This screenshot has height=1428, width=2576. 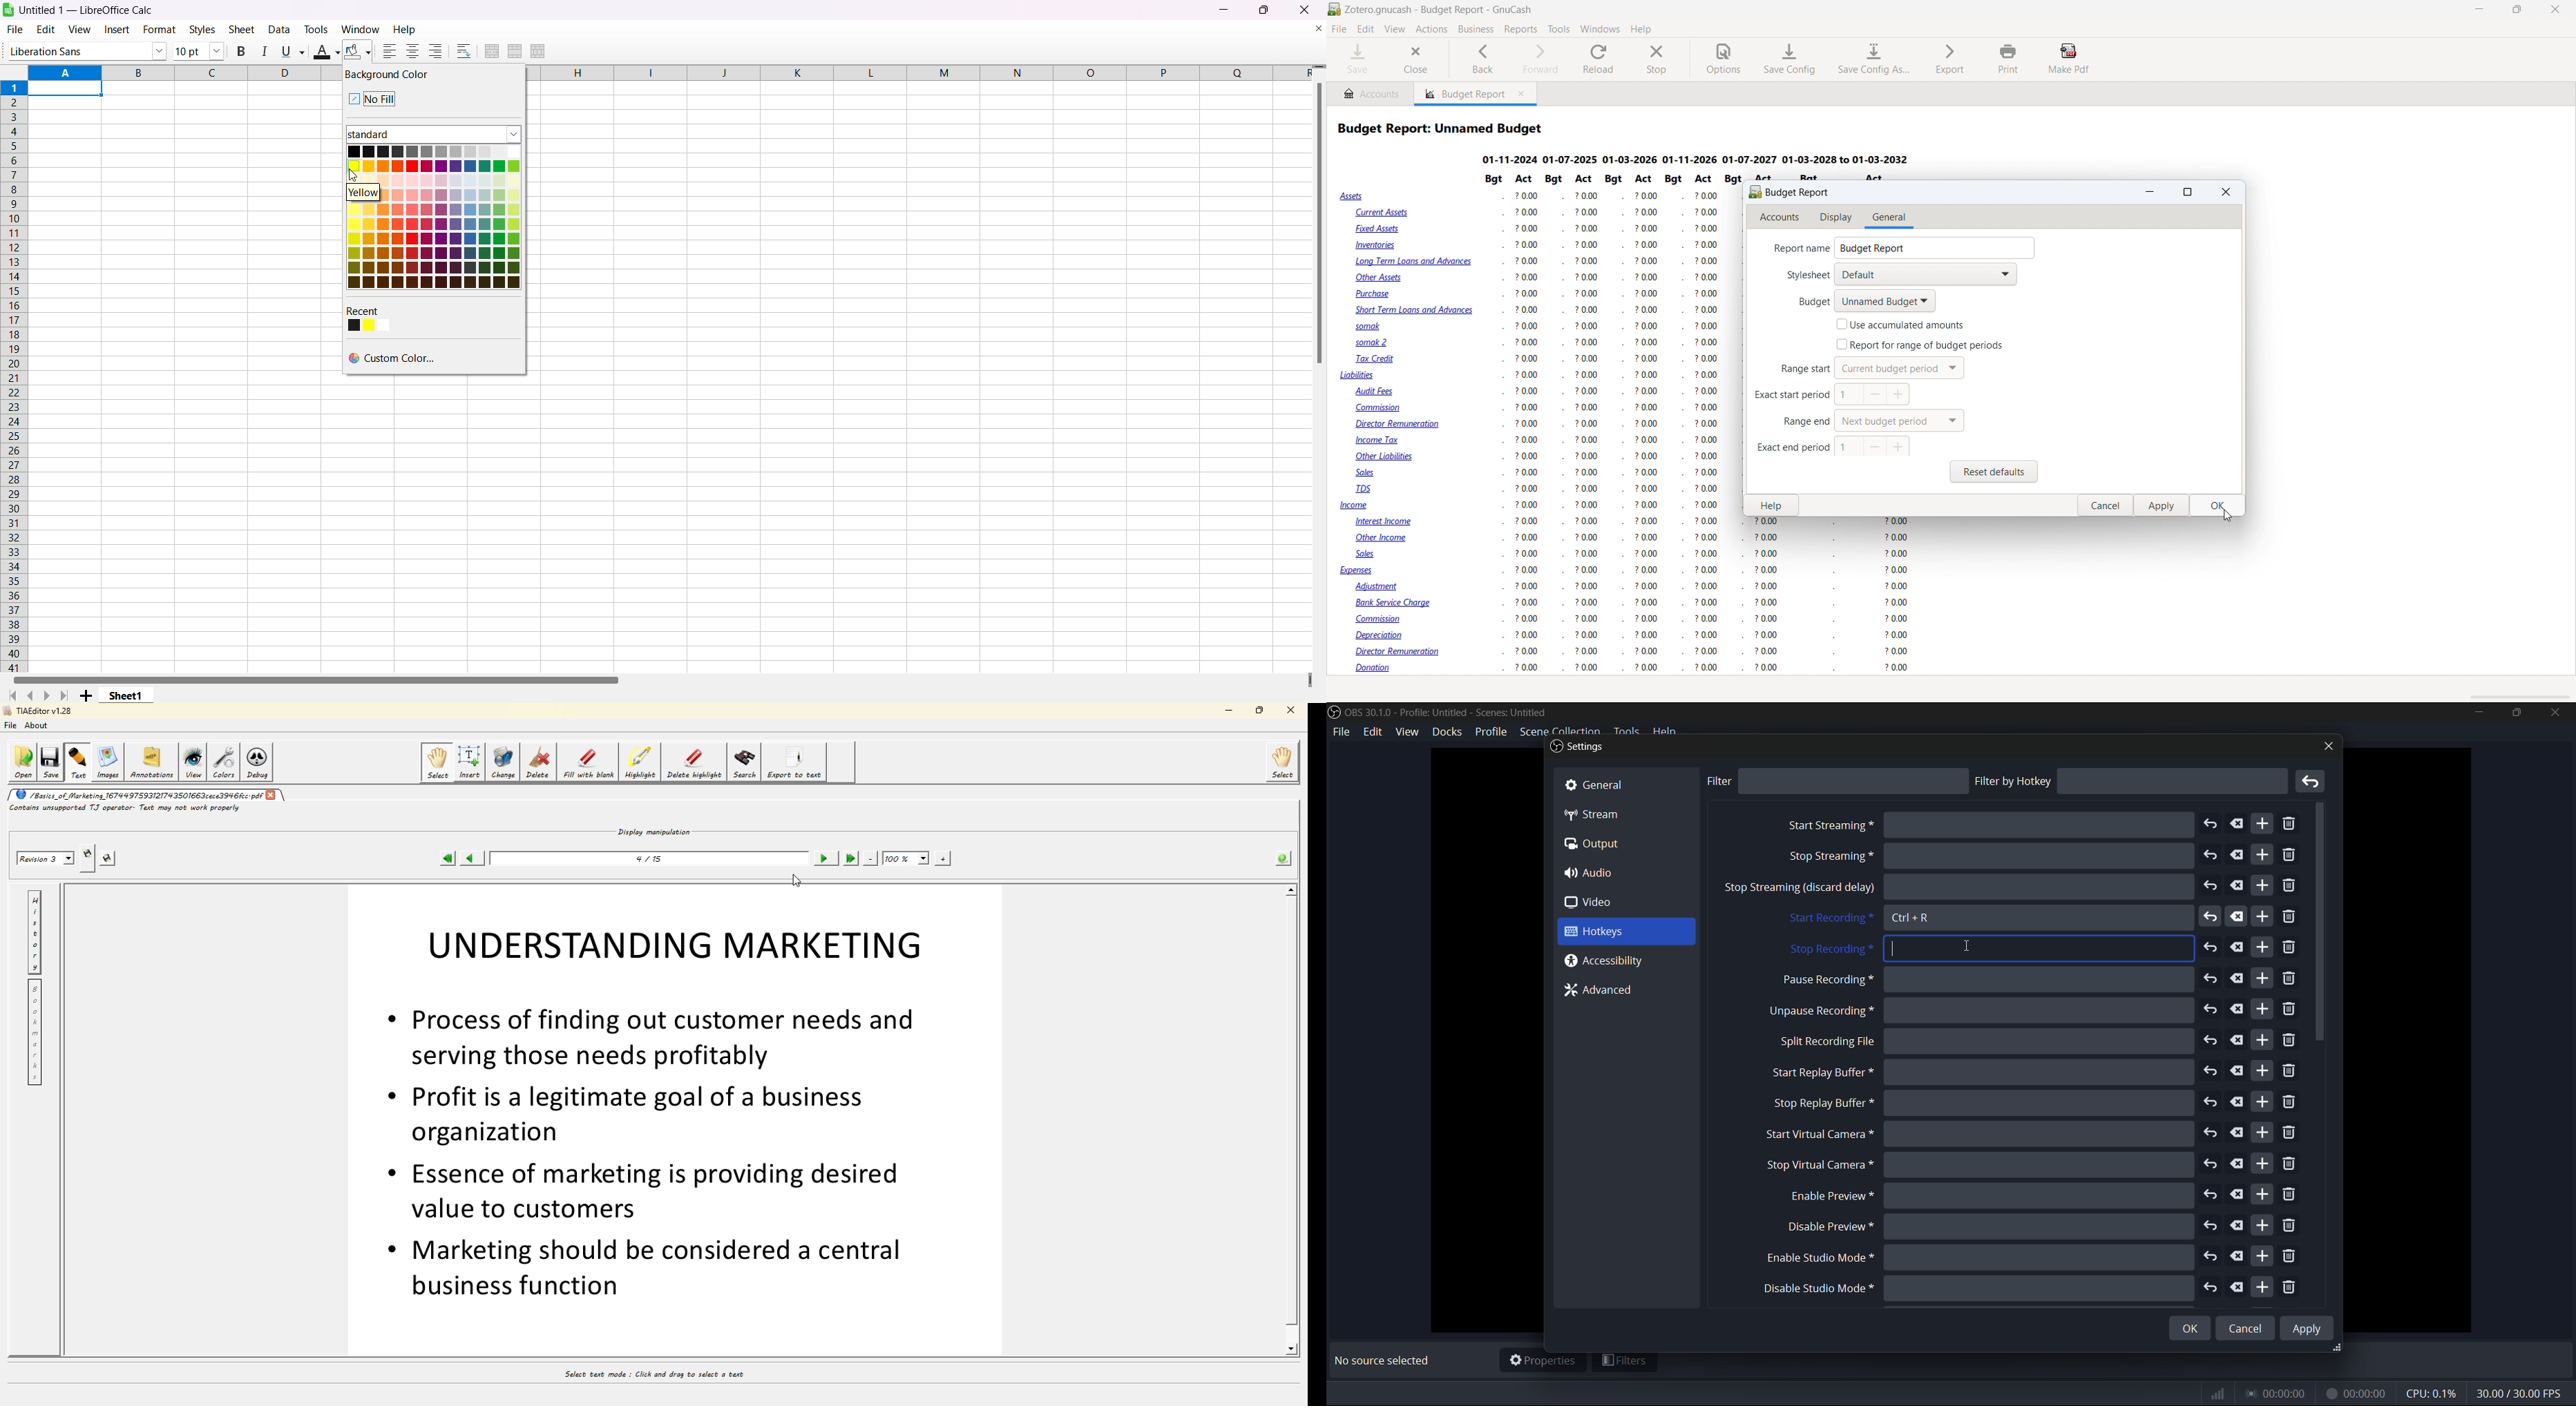 I want to click on left aligned, so click(x=388, y=52).